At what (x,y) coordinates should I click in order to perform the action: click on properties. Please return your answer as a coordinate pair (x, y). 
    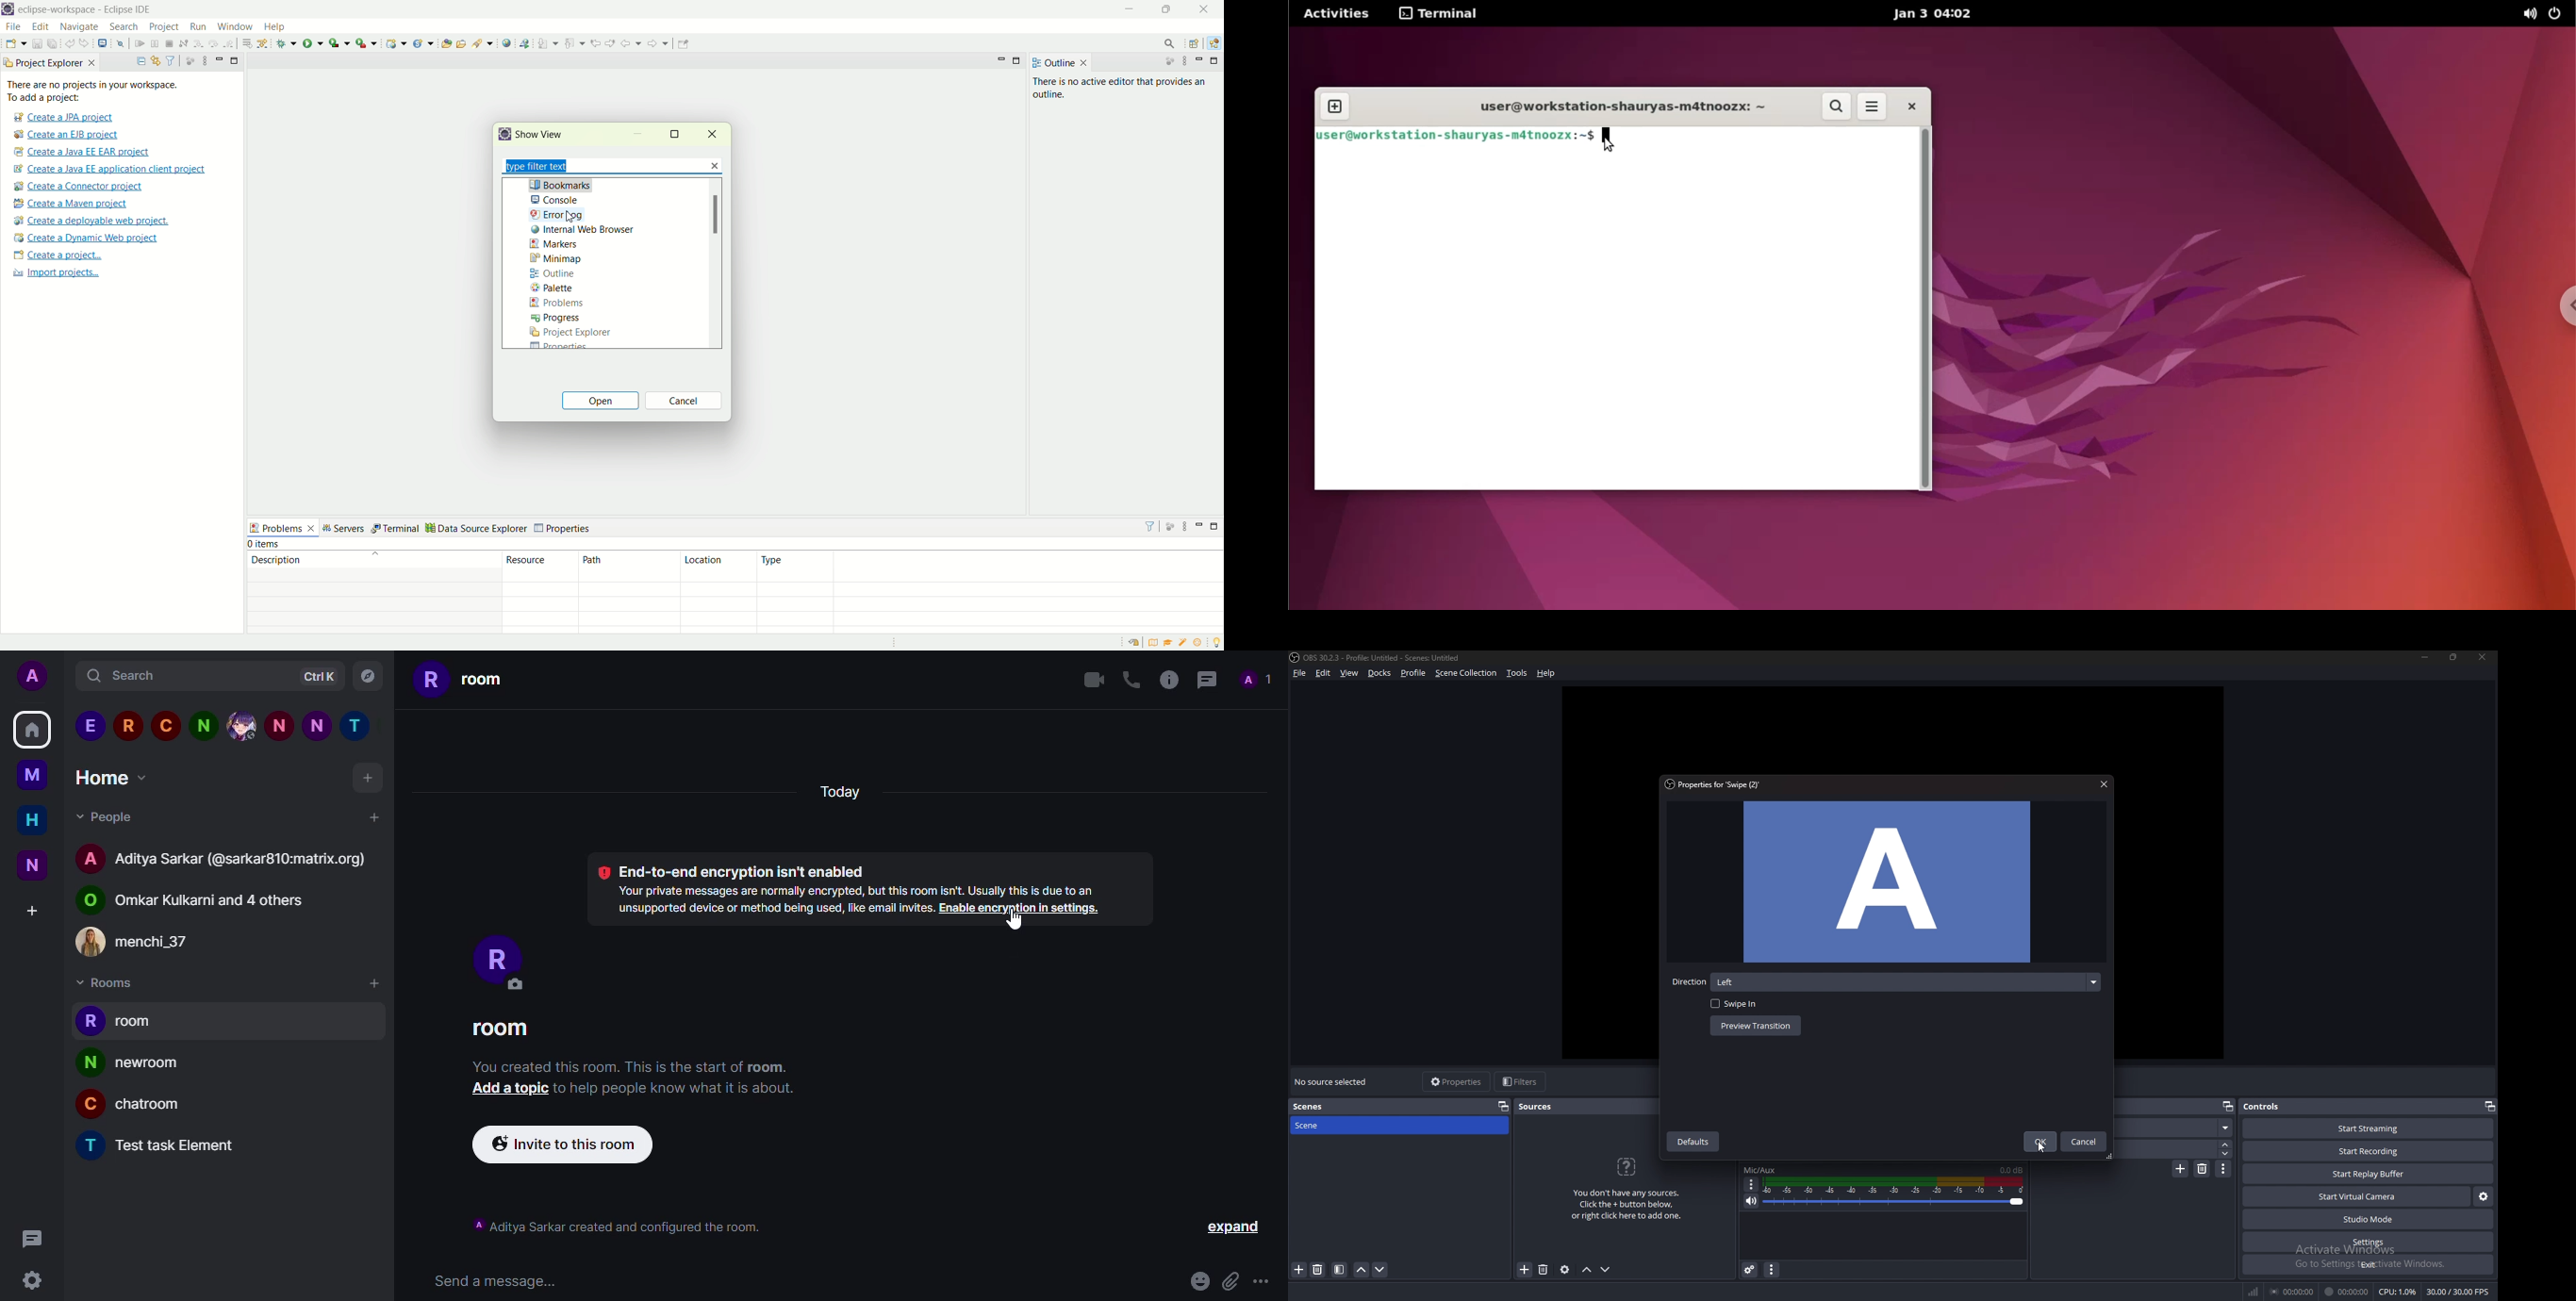
    Looking at the image, I should click on (1458, 1082).